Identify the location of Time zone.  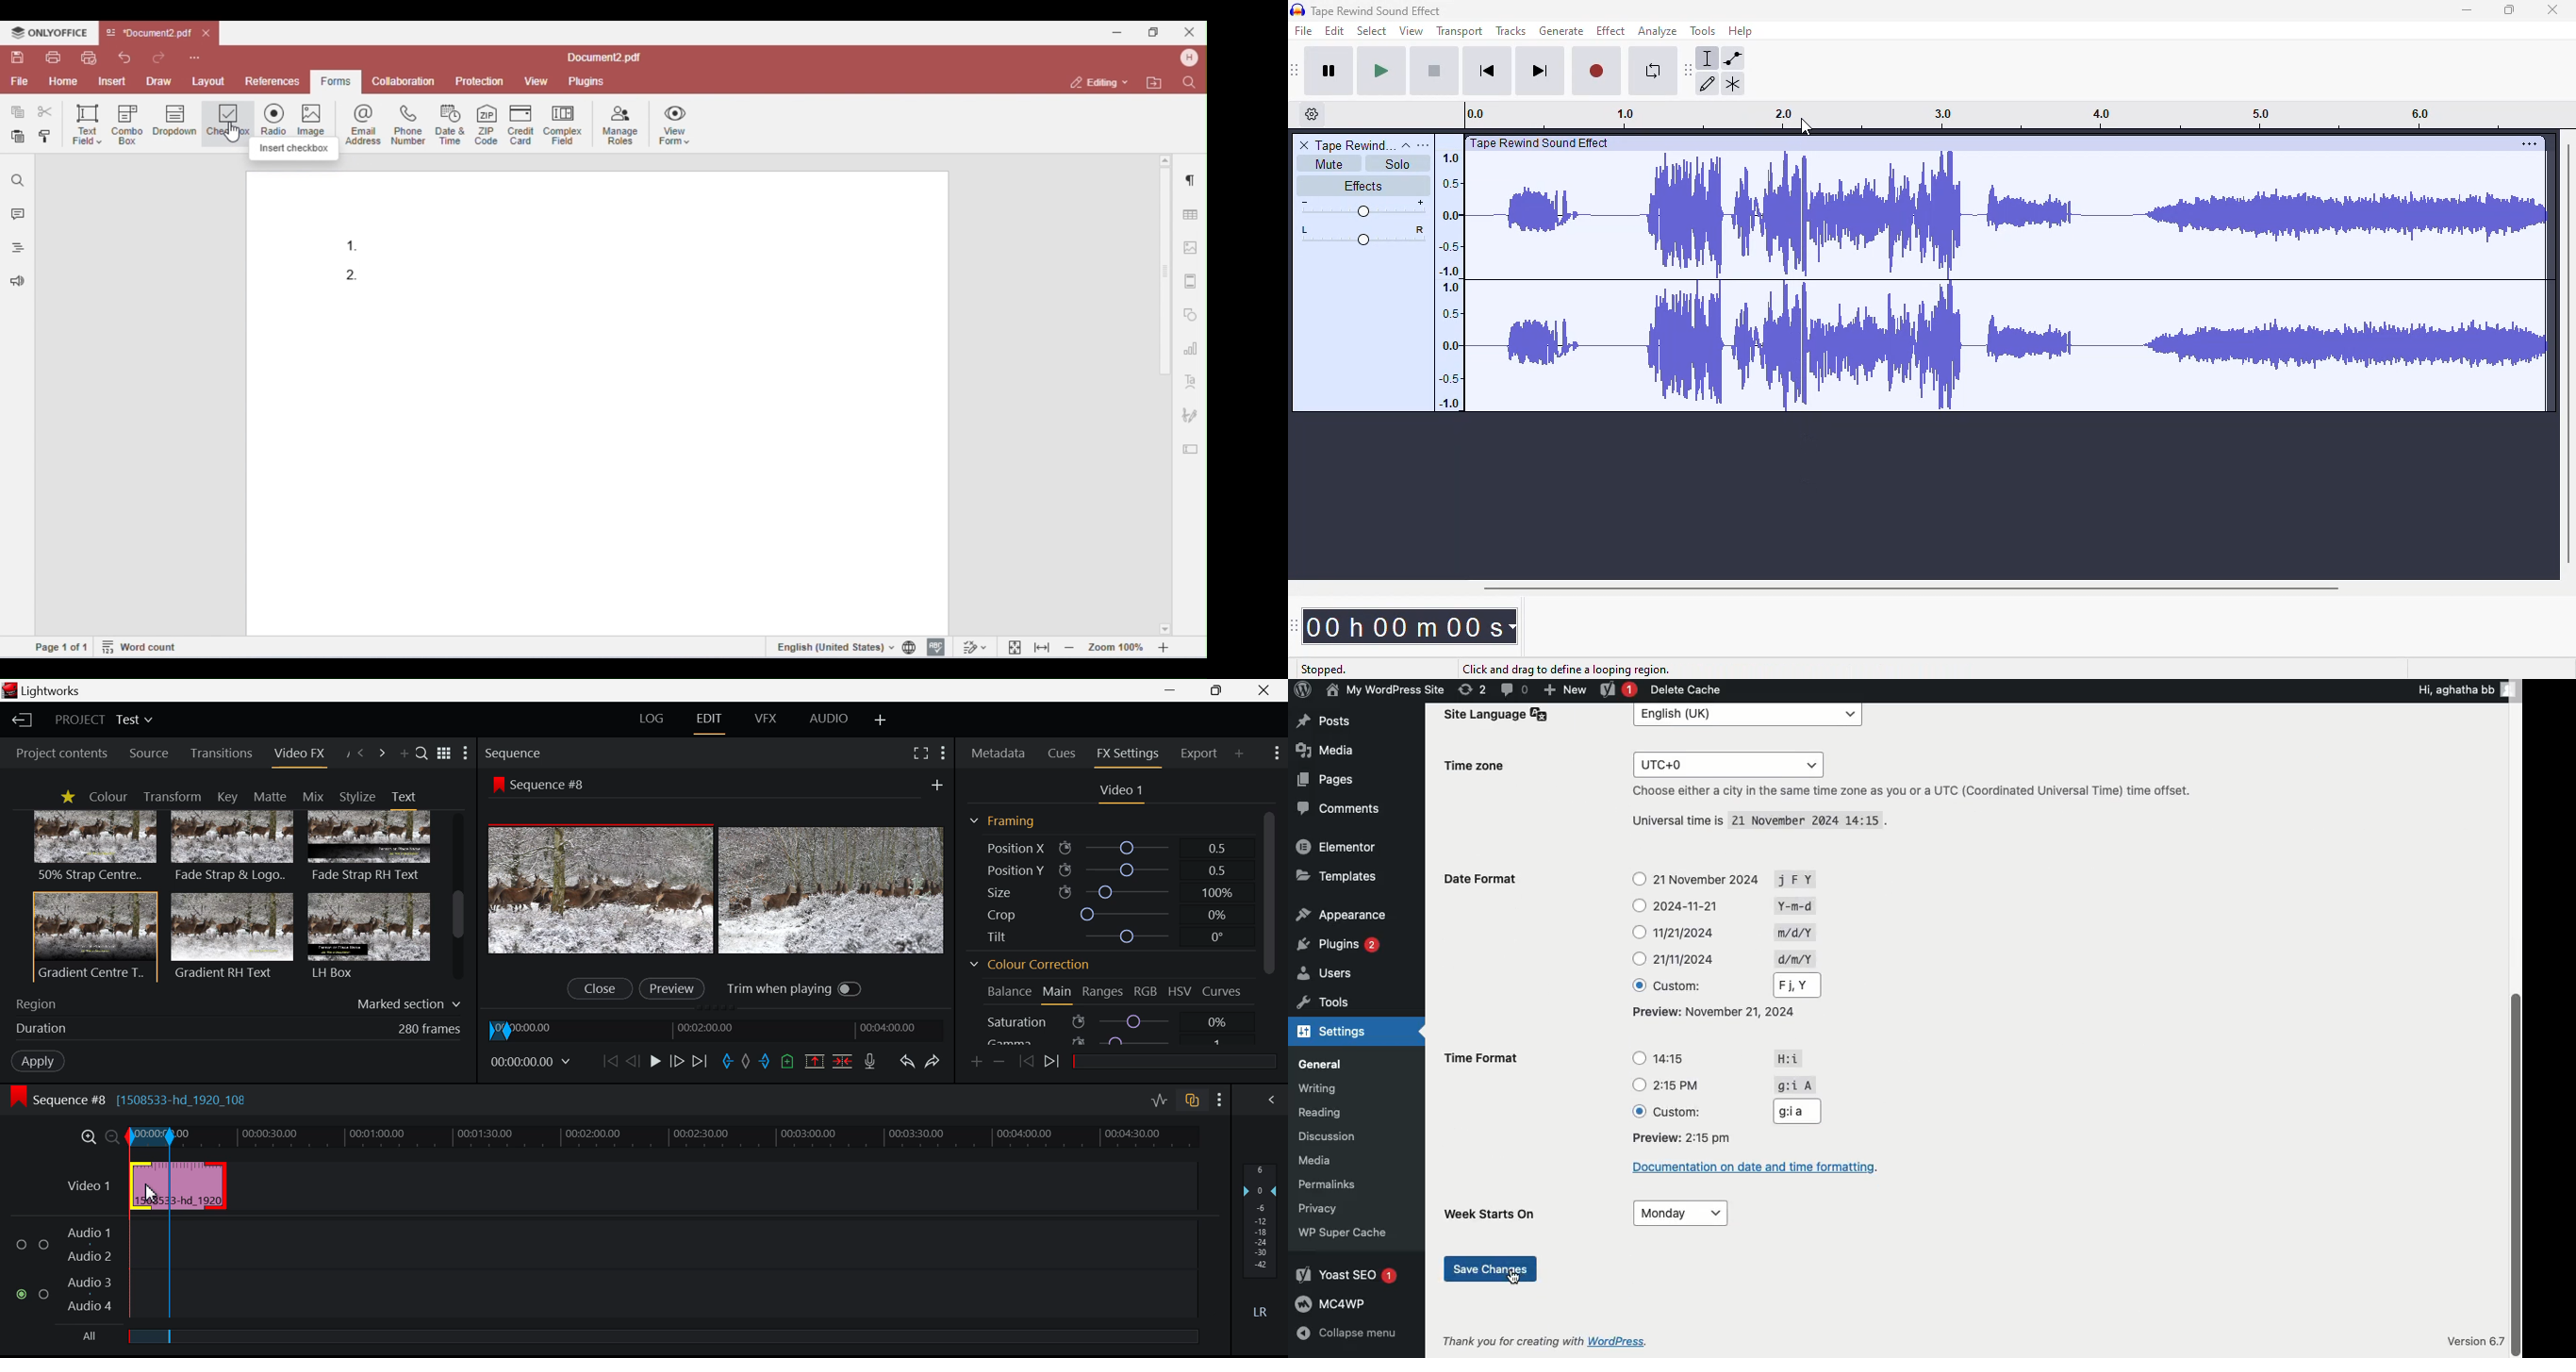
(1480, 766).